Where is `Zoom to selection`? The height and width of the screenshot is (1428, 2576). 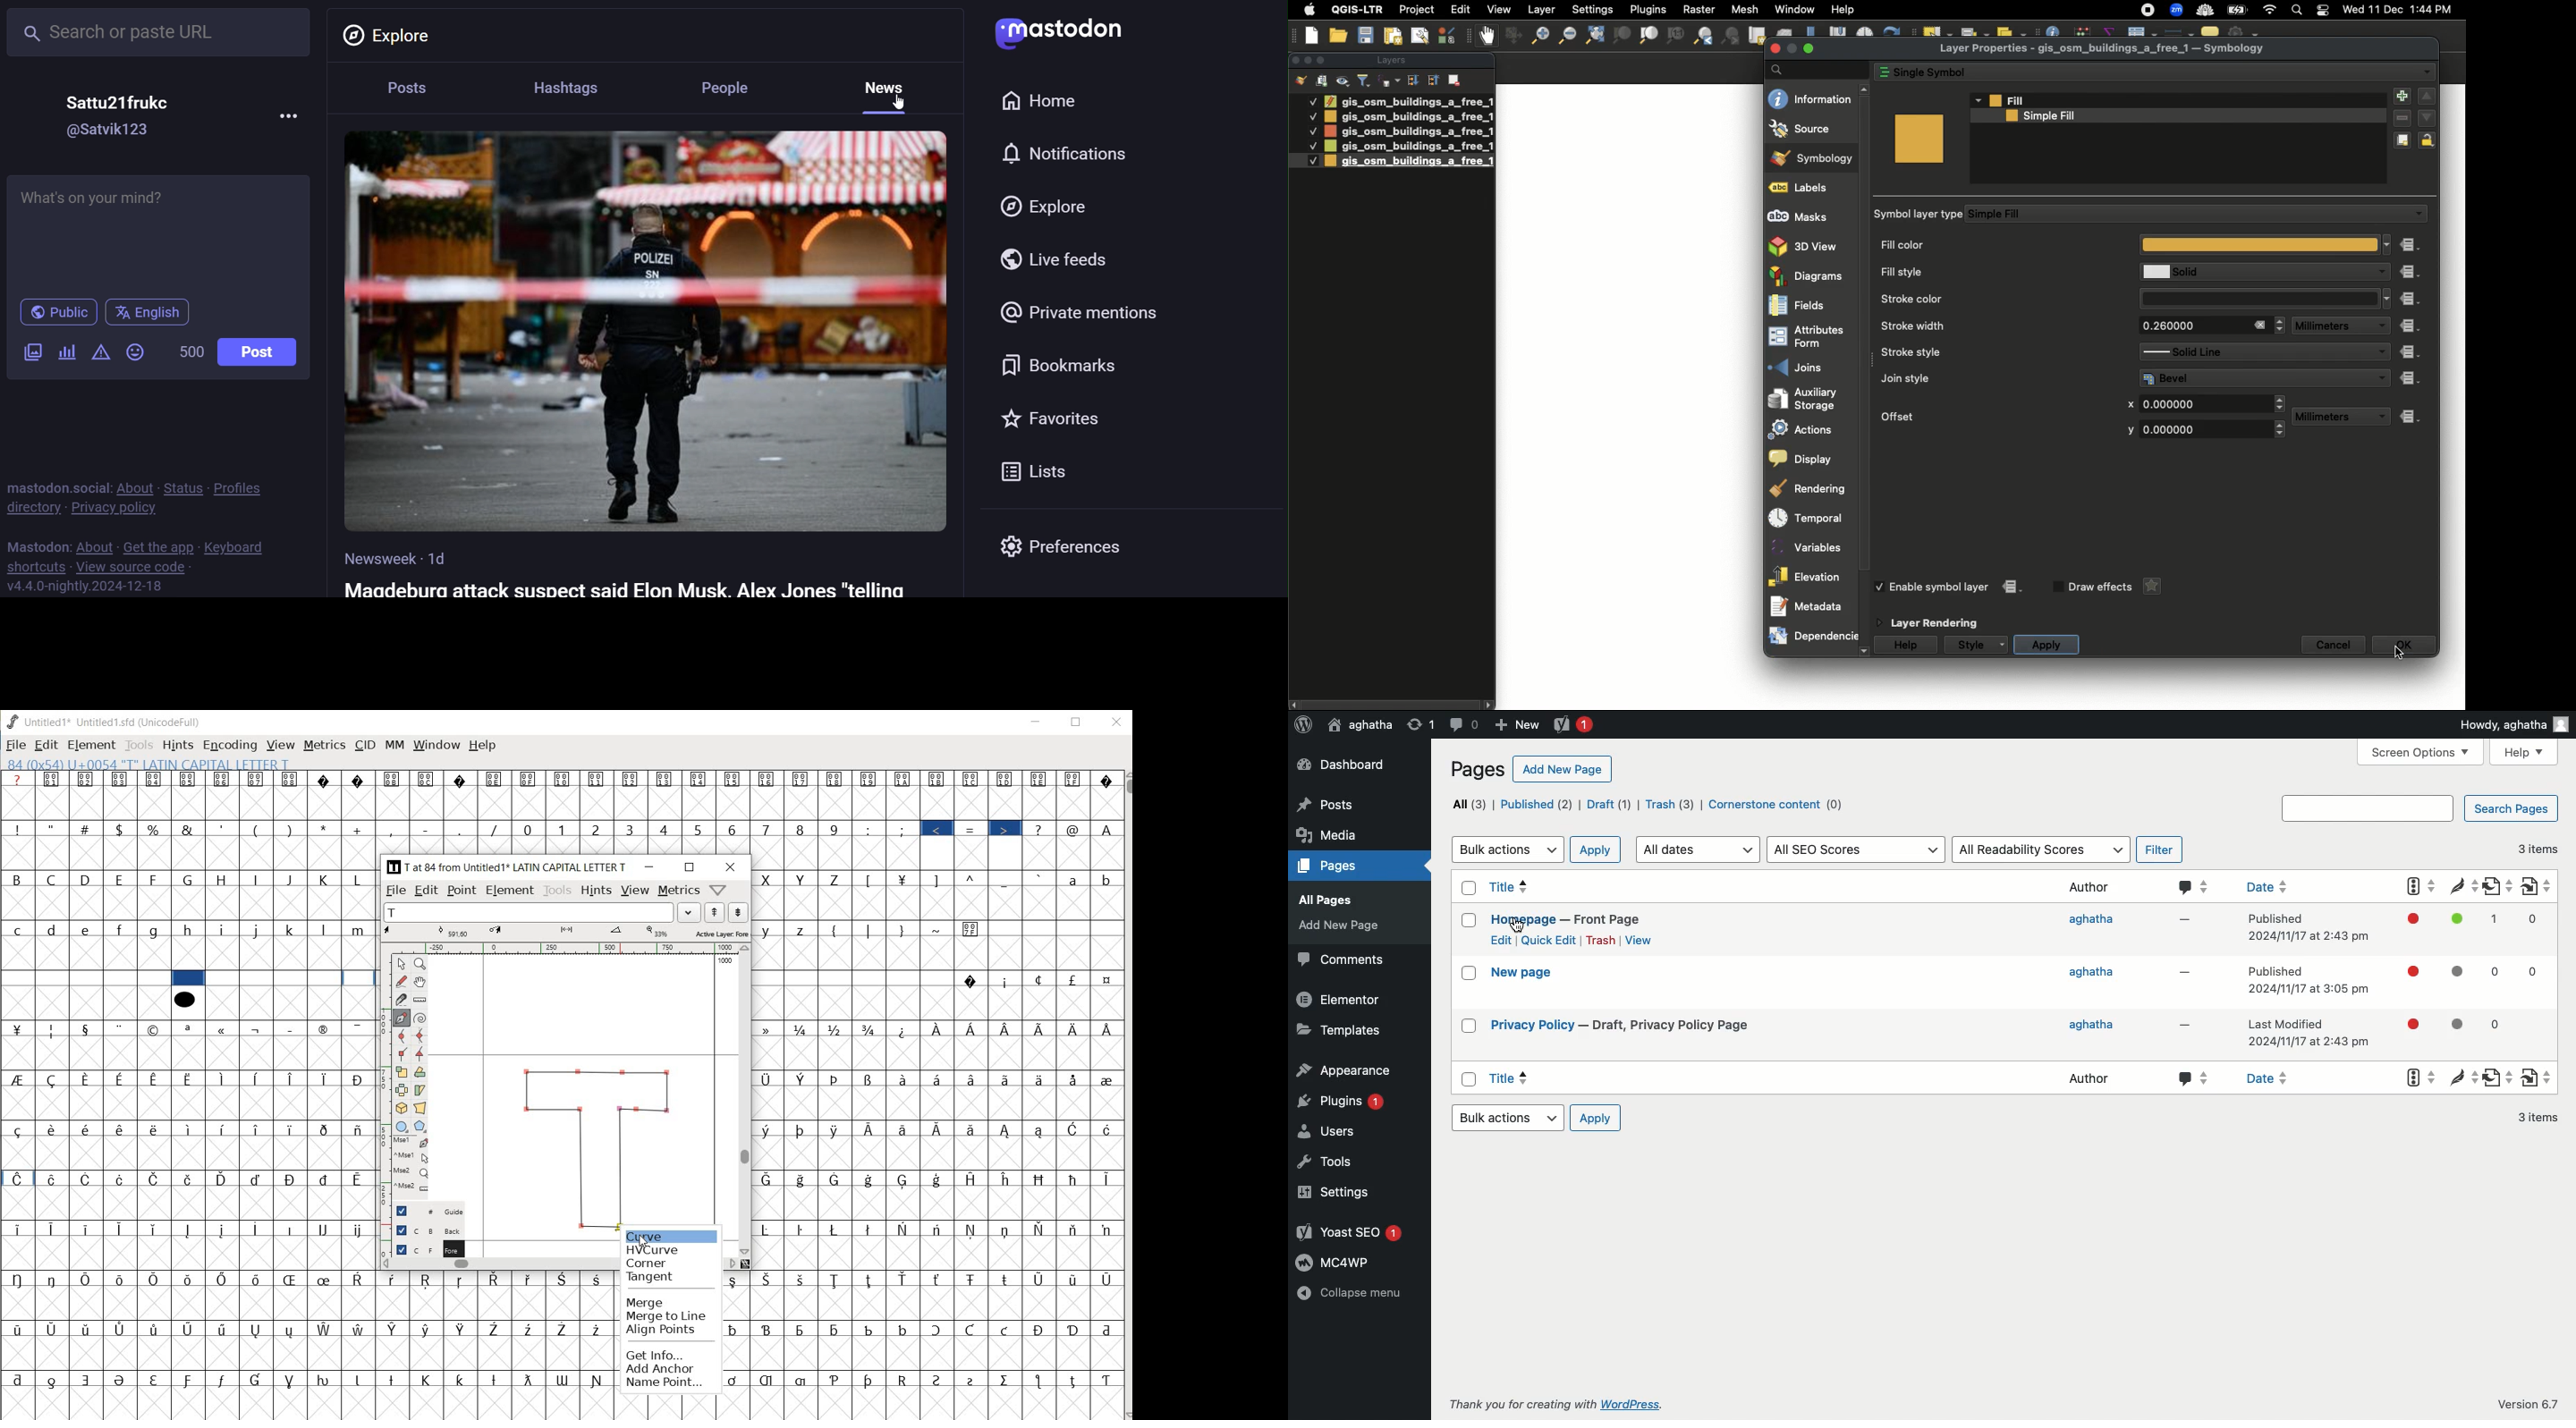
Zoom to selection is located at coordinates (1622, 36).